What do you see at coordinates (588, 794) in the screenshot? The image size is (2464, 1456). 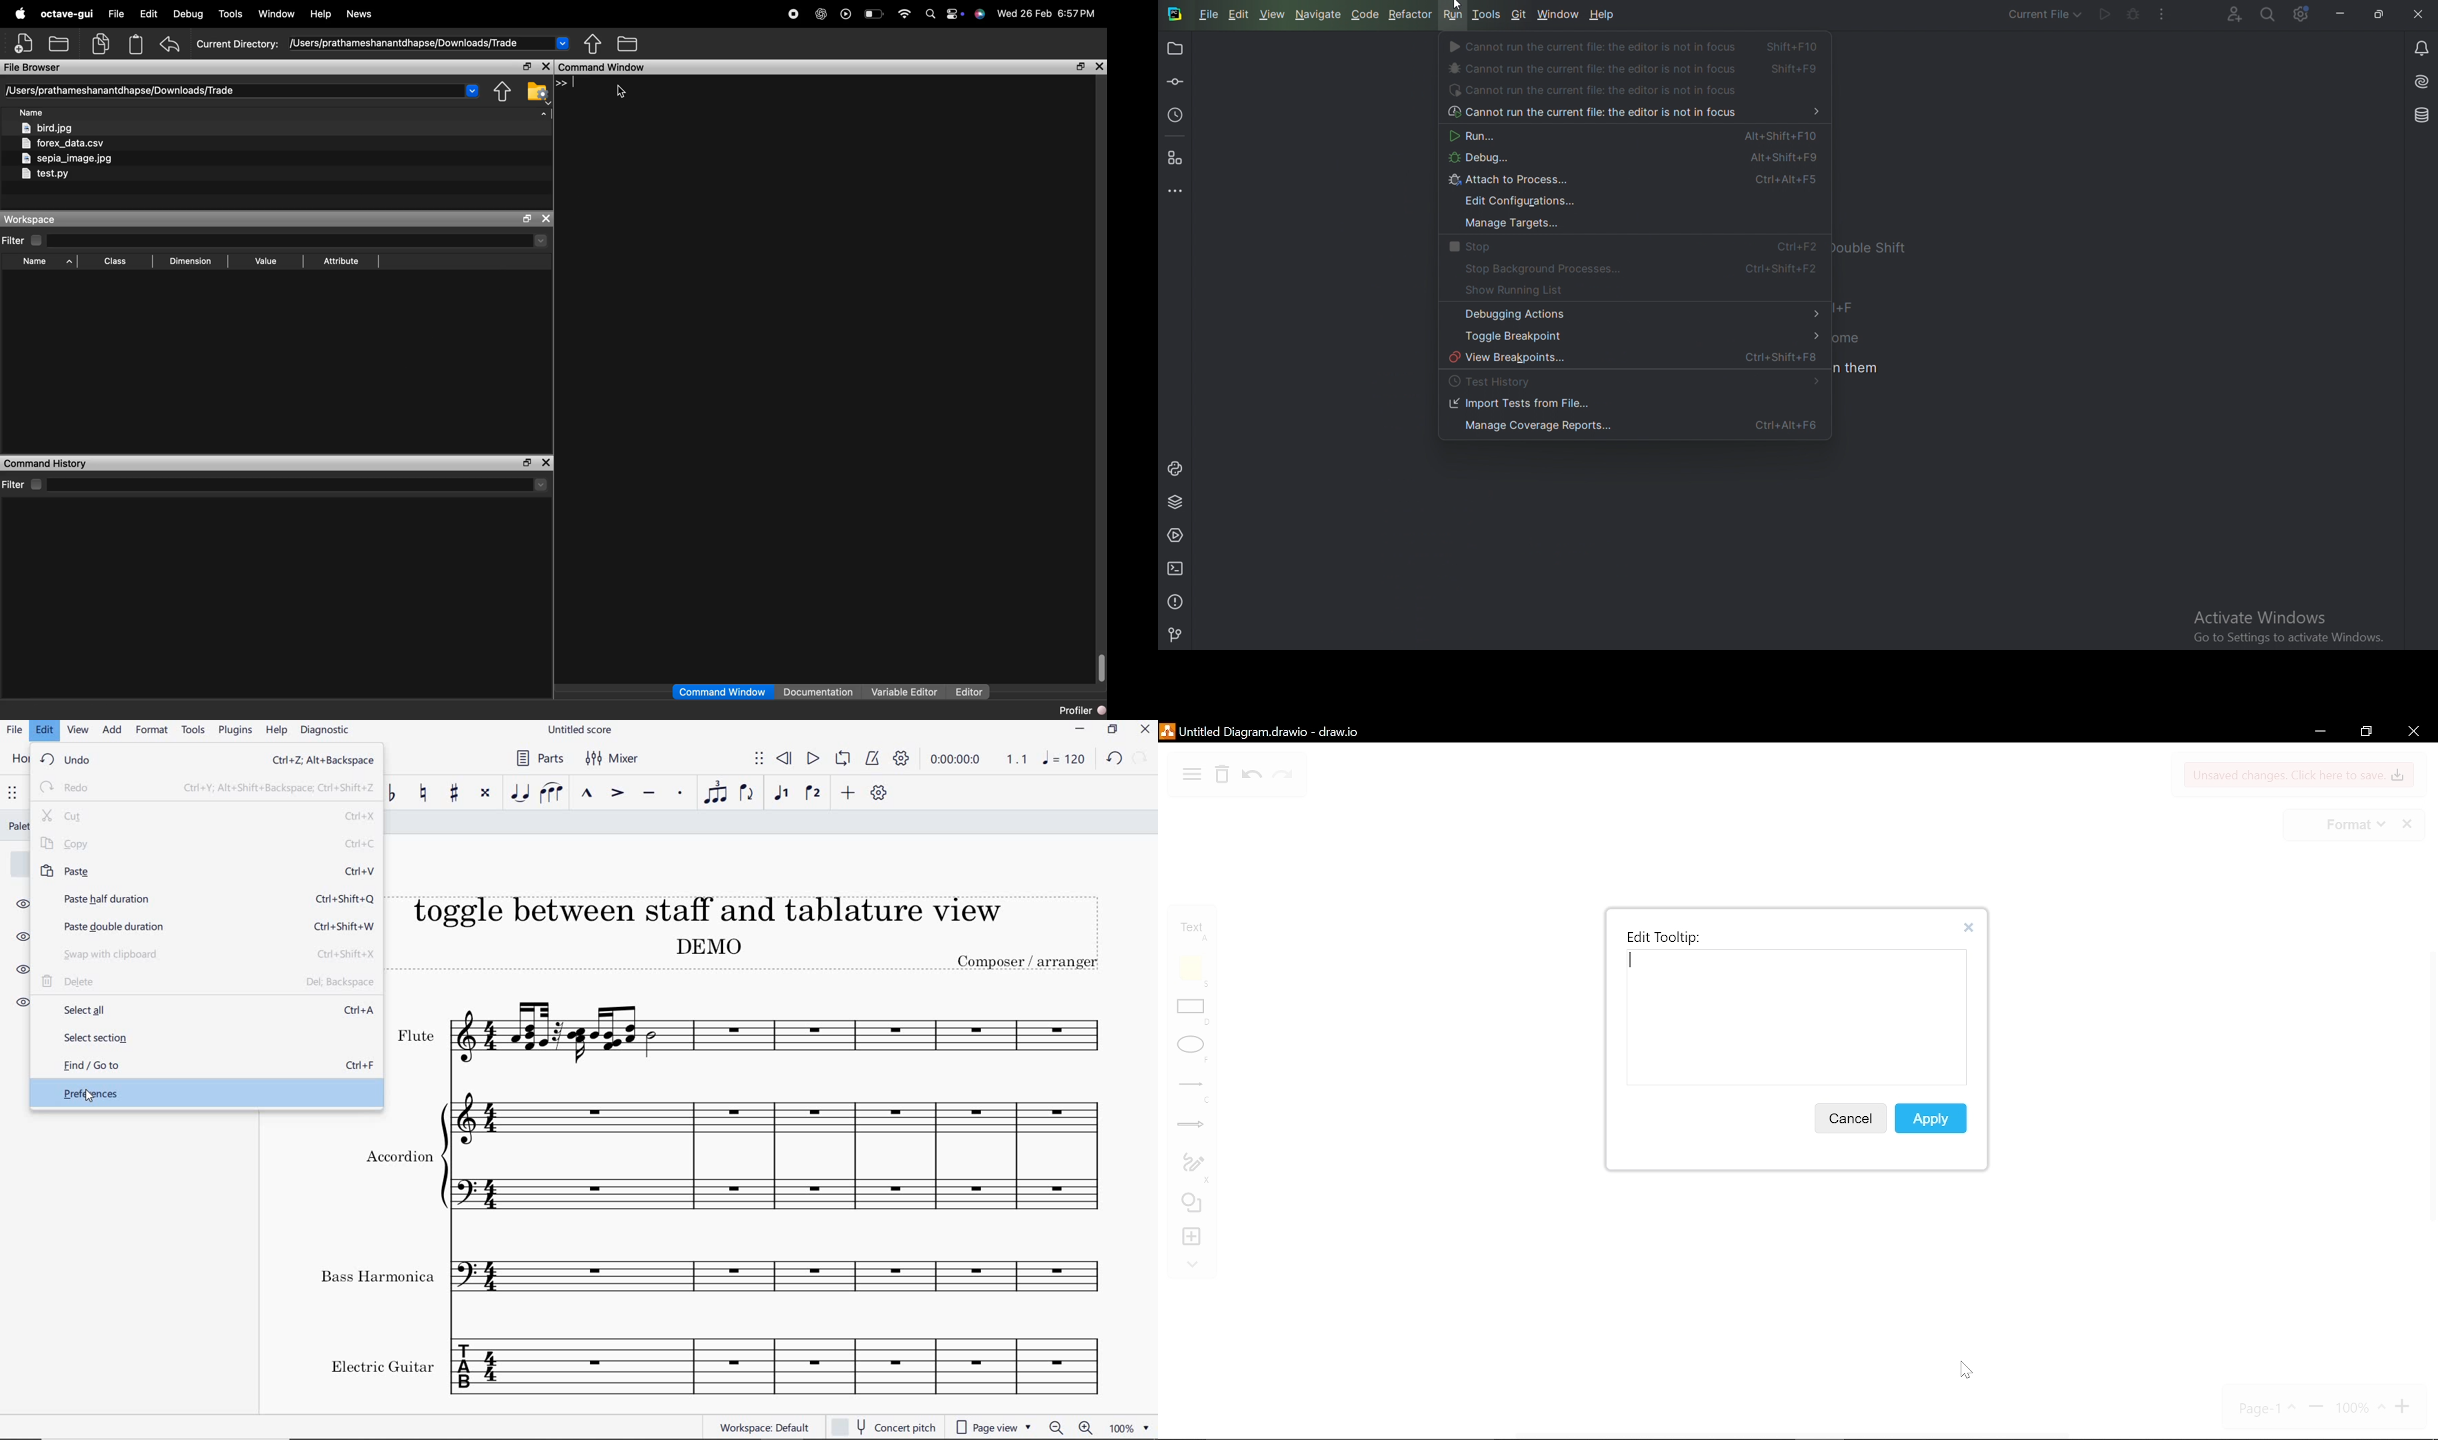 I see `marcato` at bounding box center [588, 794].